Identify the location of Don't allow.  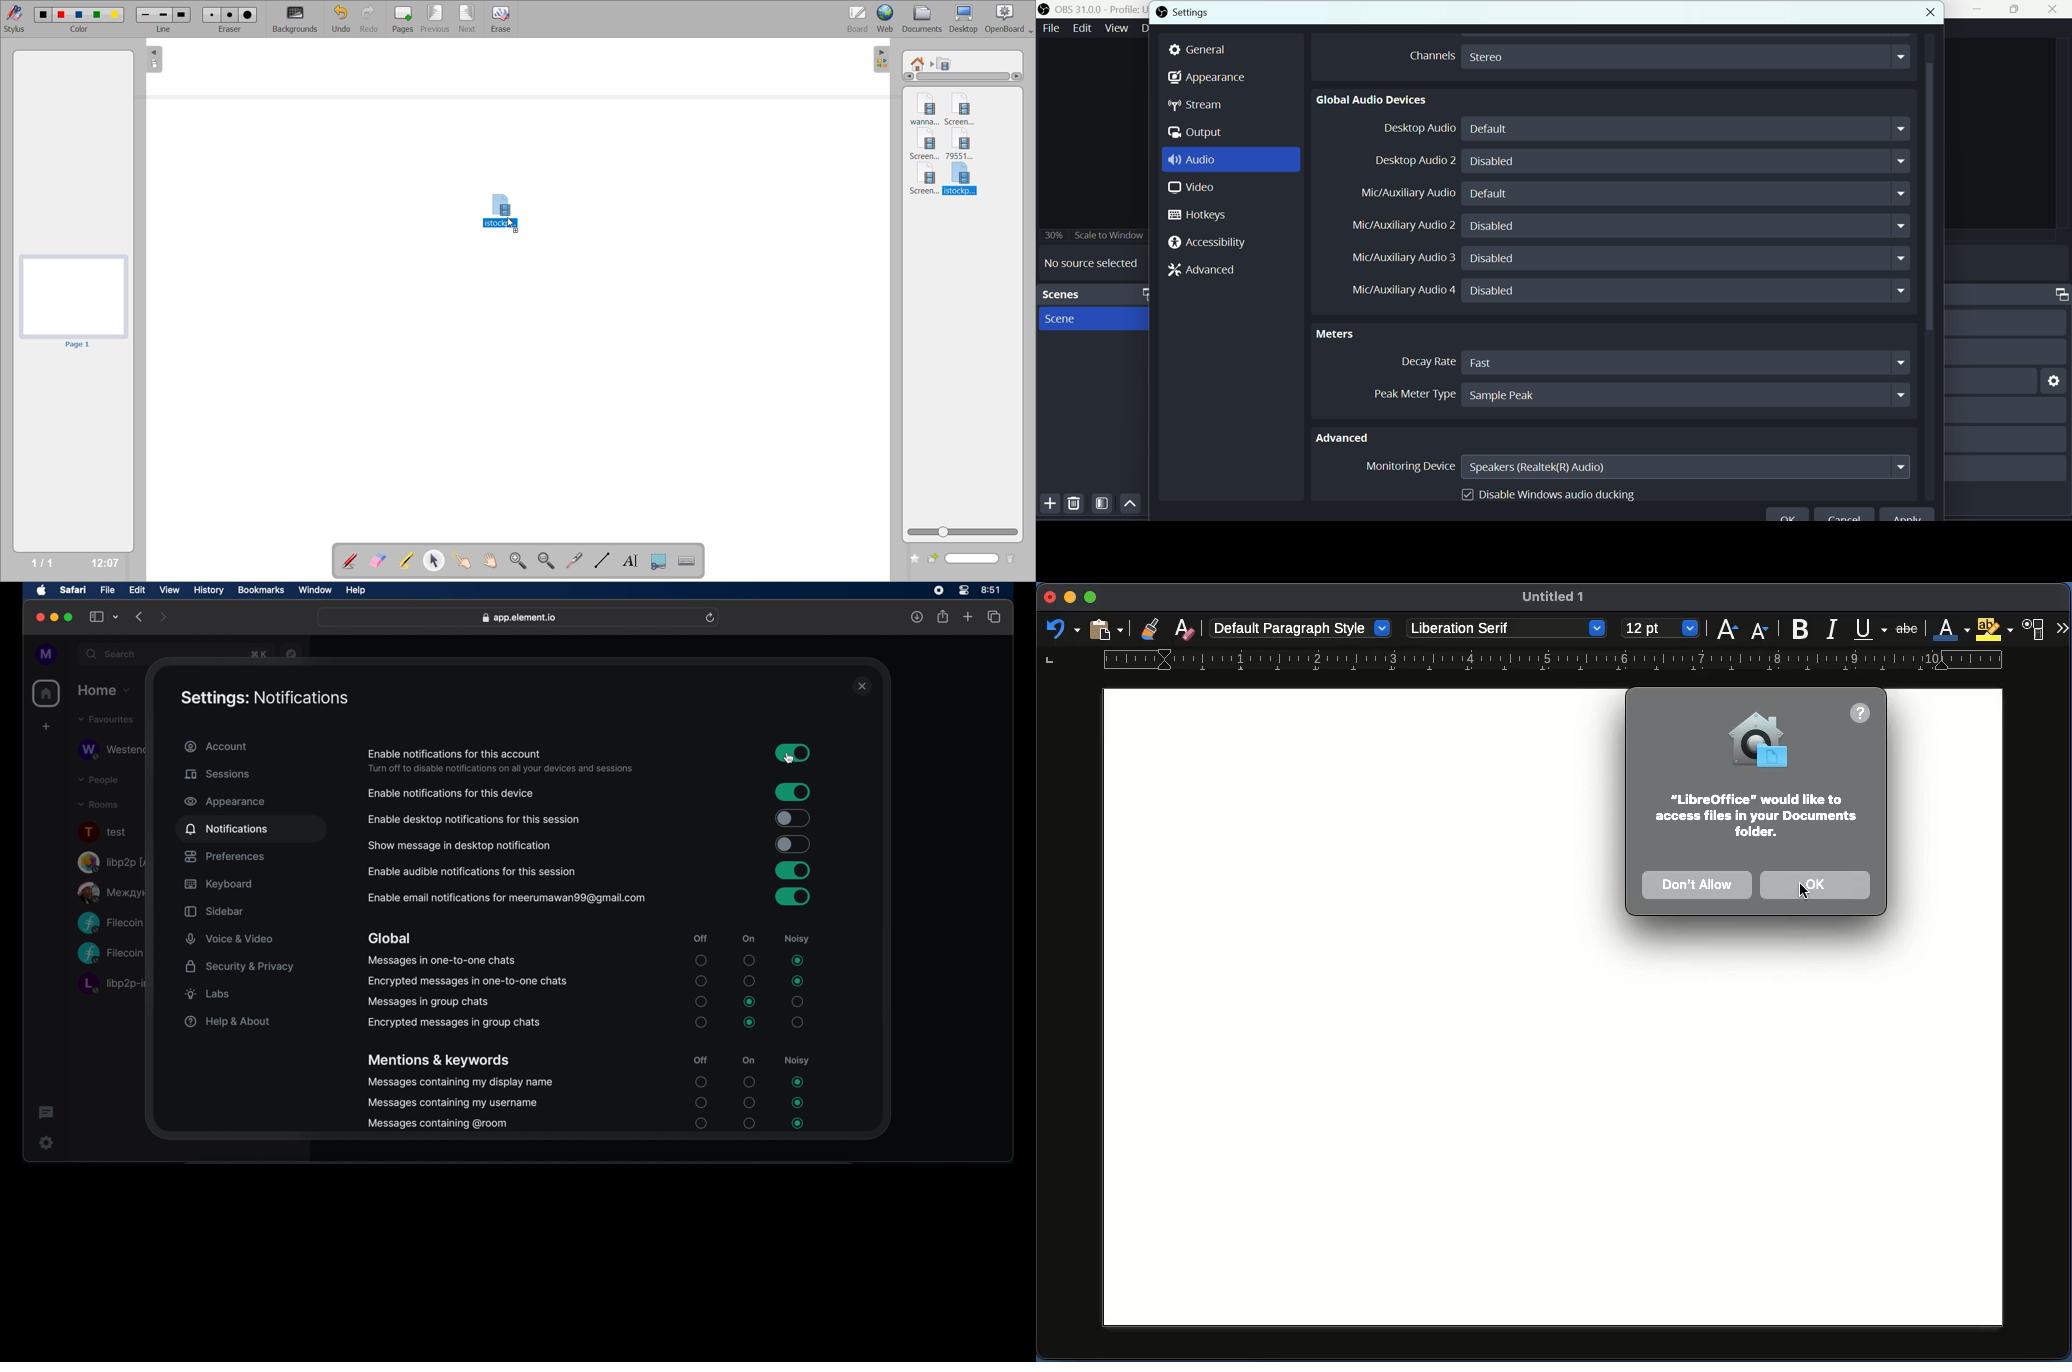
(1700, 886).